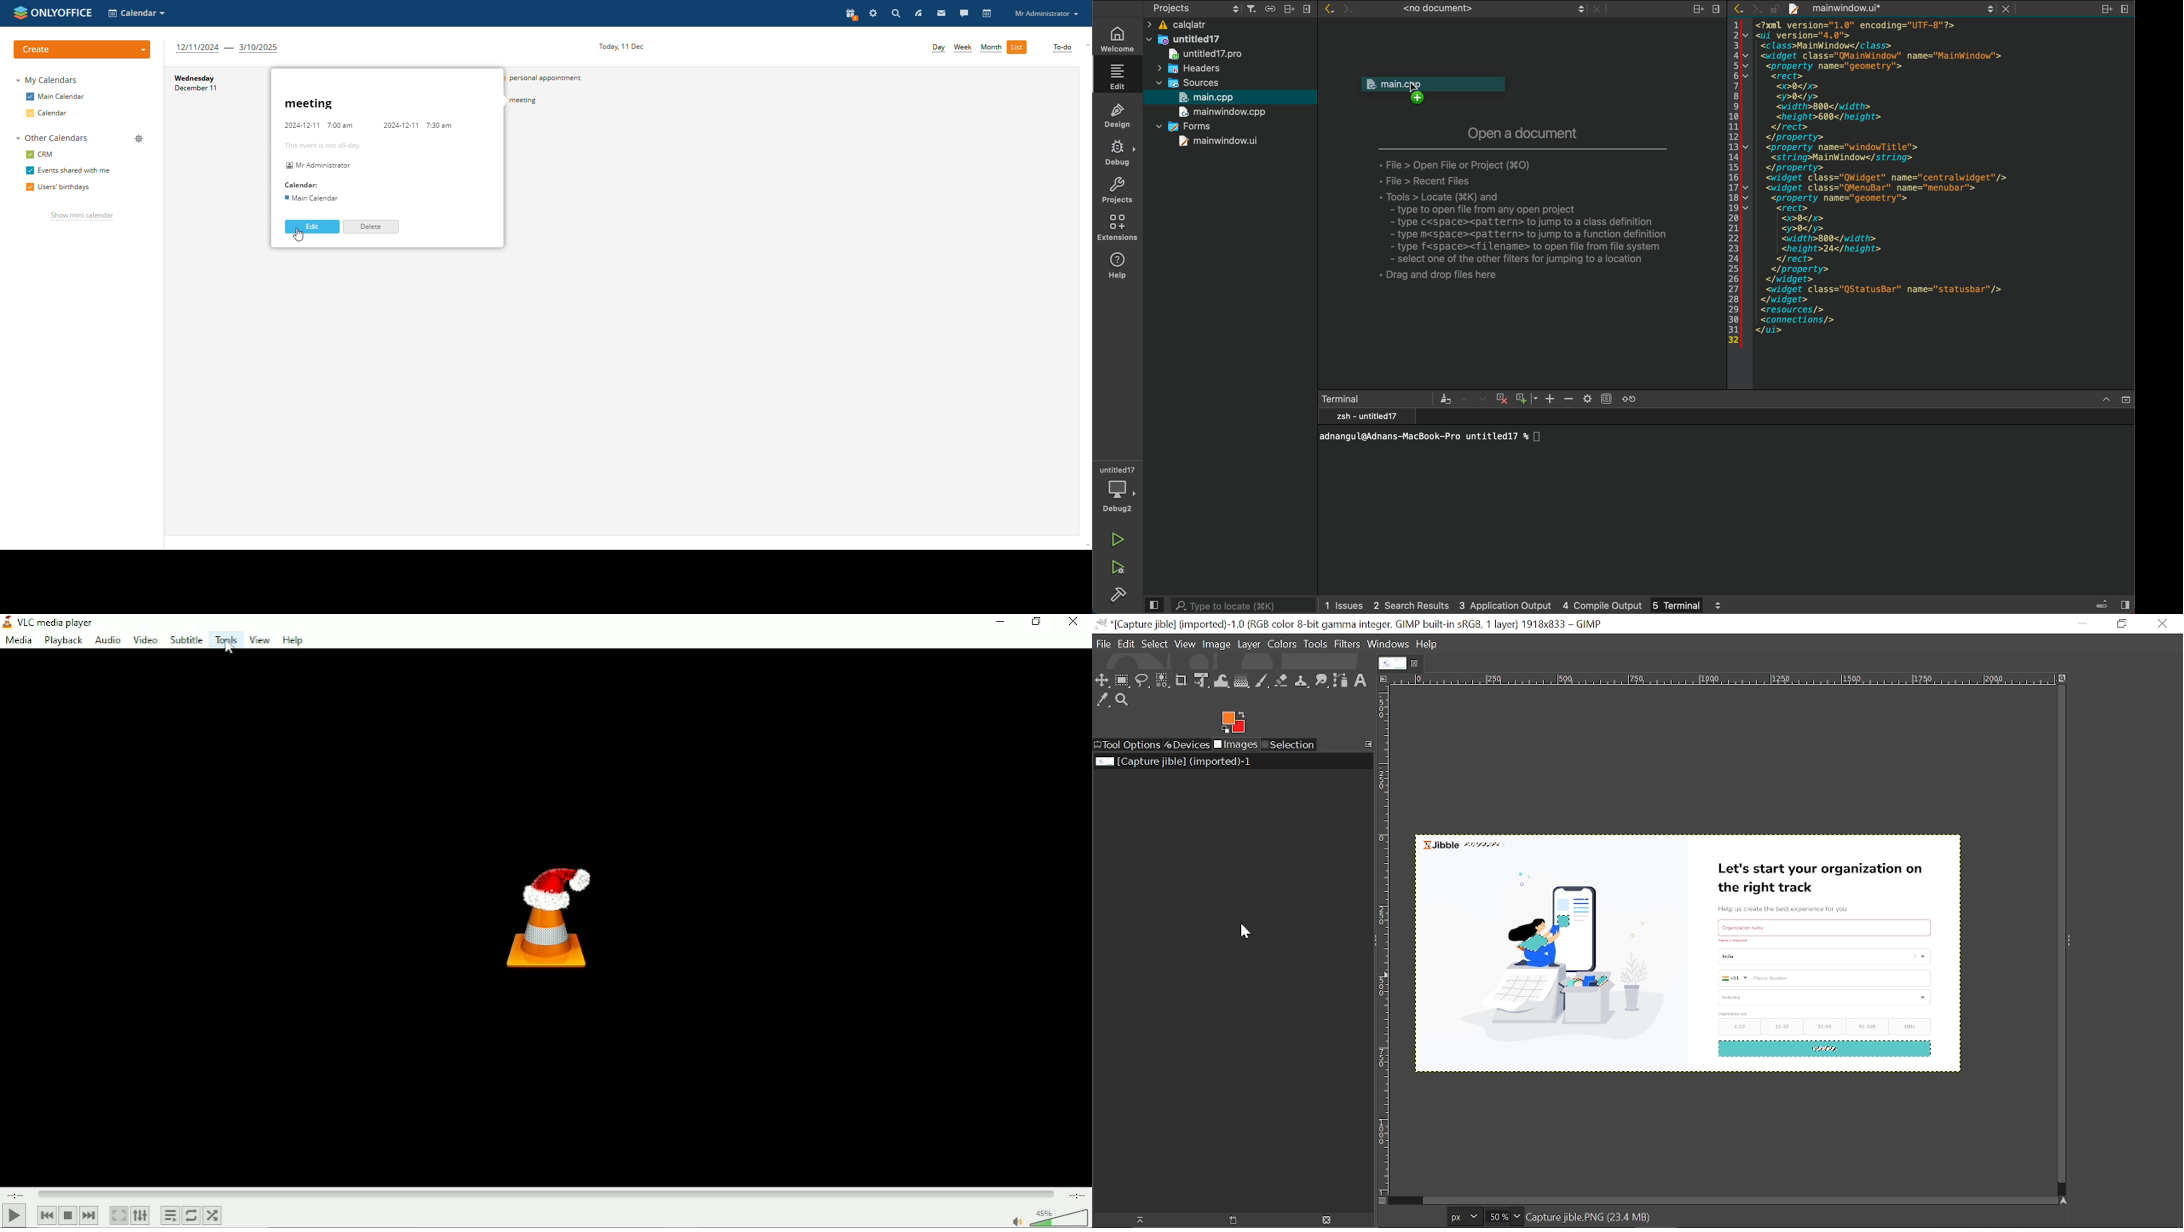 This screenshot has width=2184, height=1232. Describe the element at coordinates (230, 653) in the screenshot. I see `Cursor` at that location.